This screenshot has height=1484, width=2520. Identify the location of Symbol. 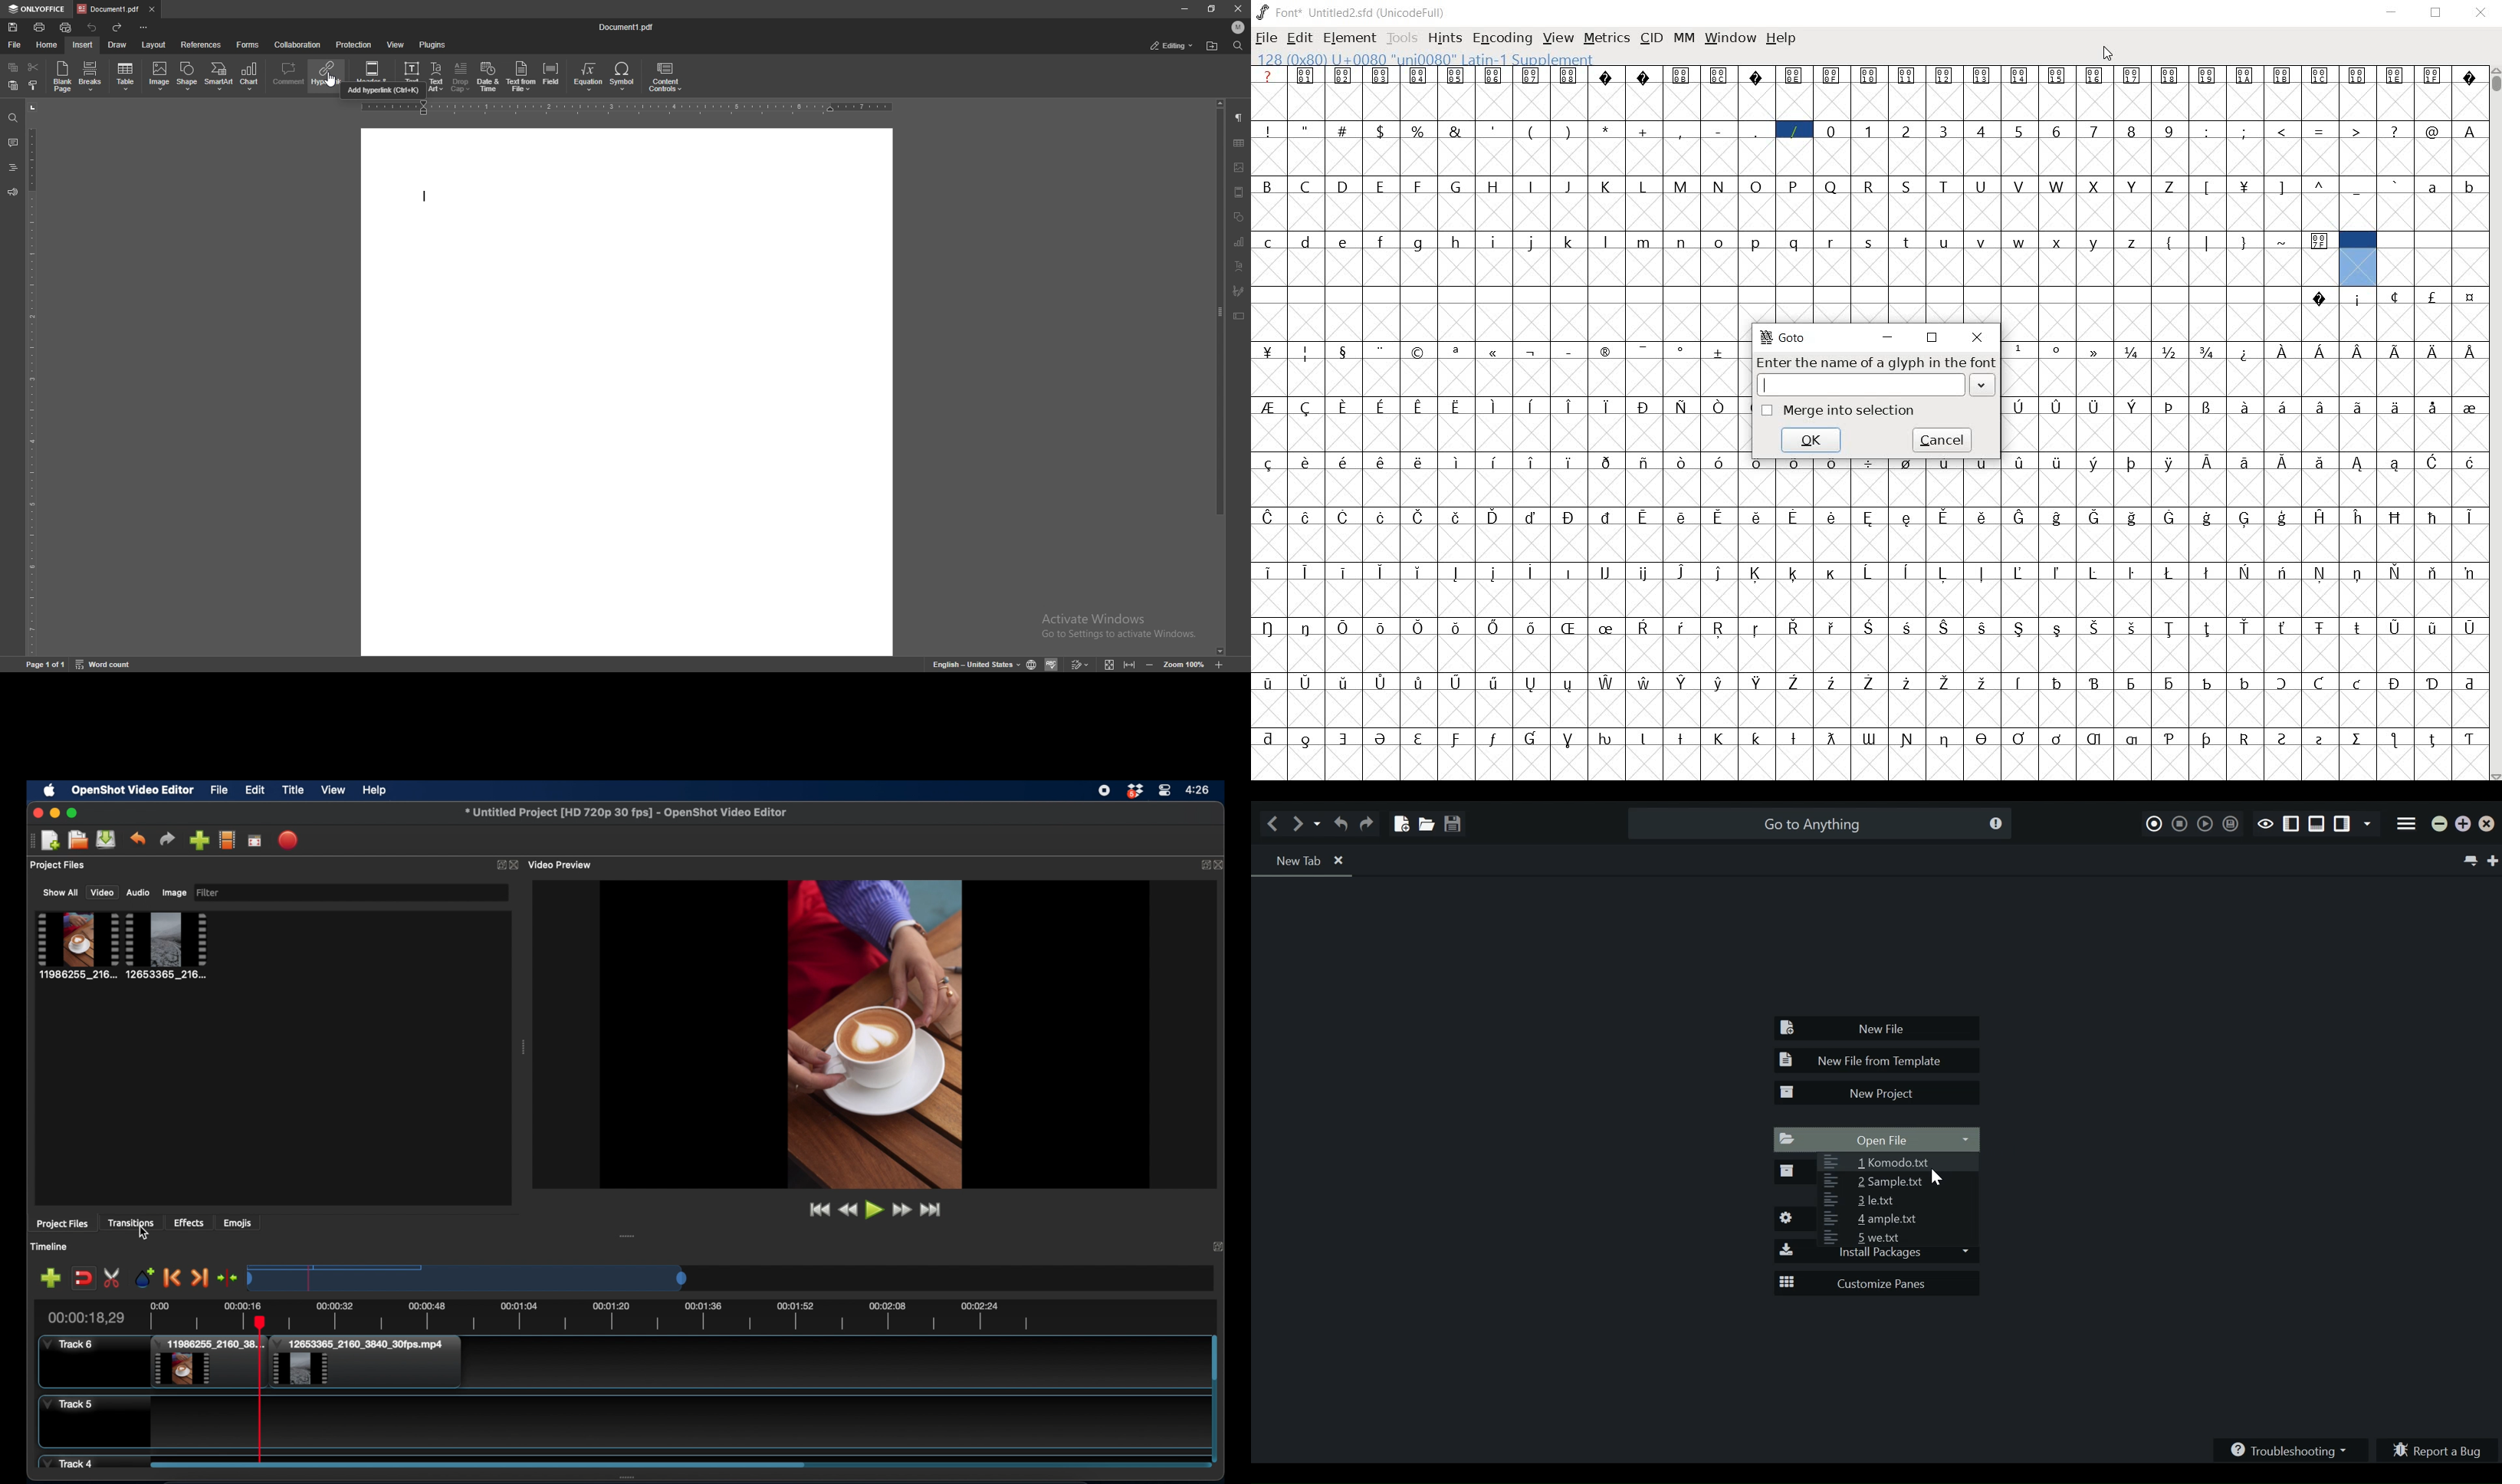
(2134, 462).